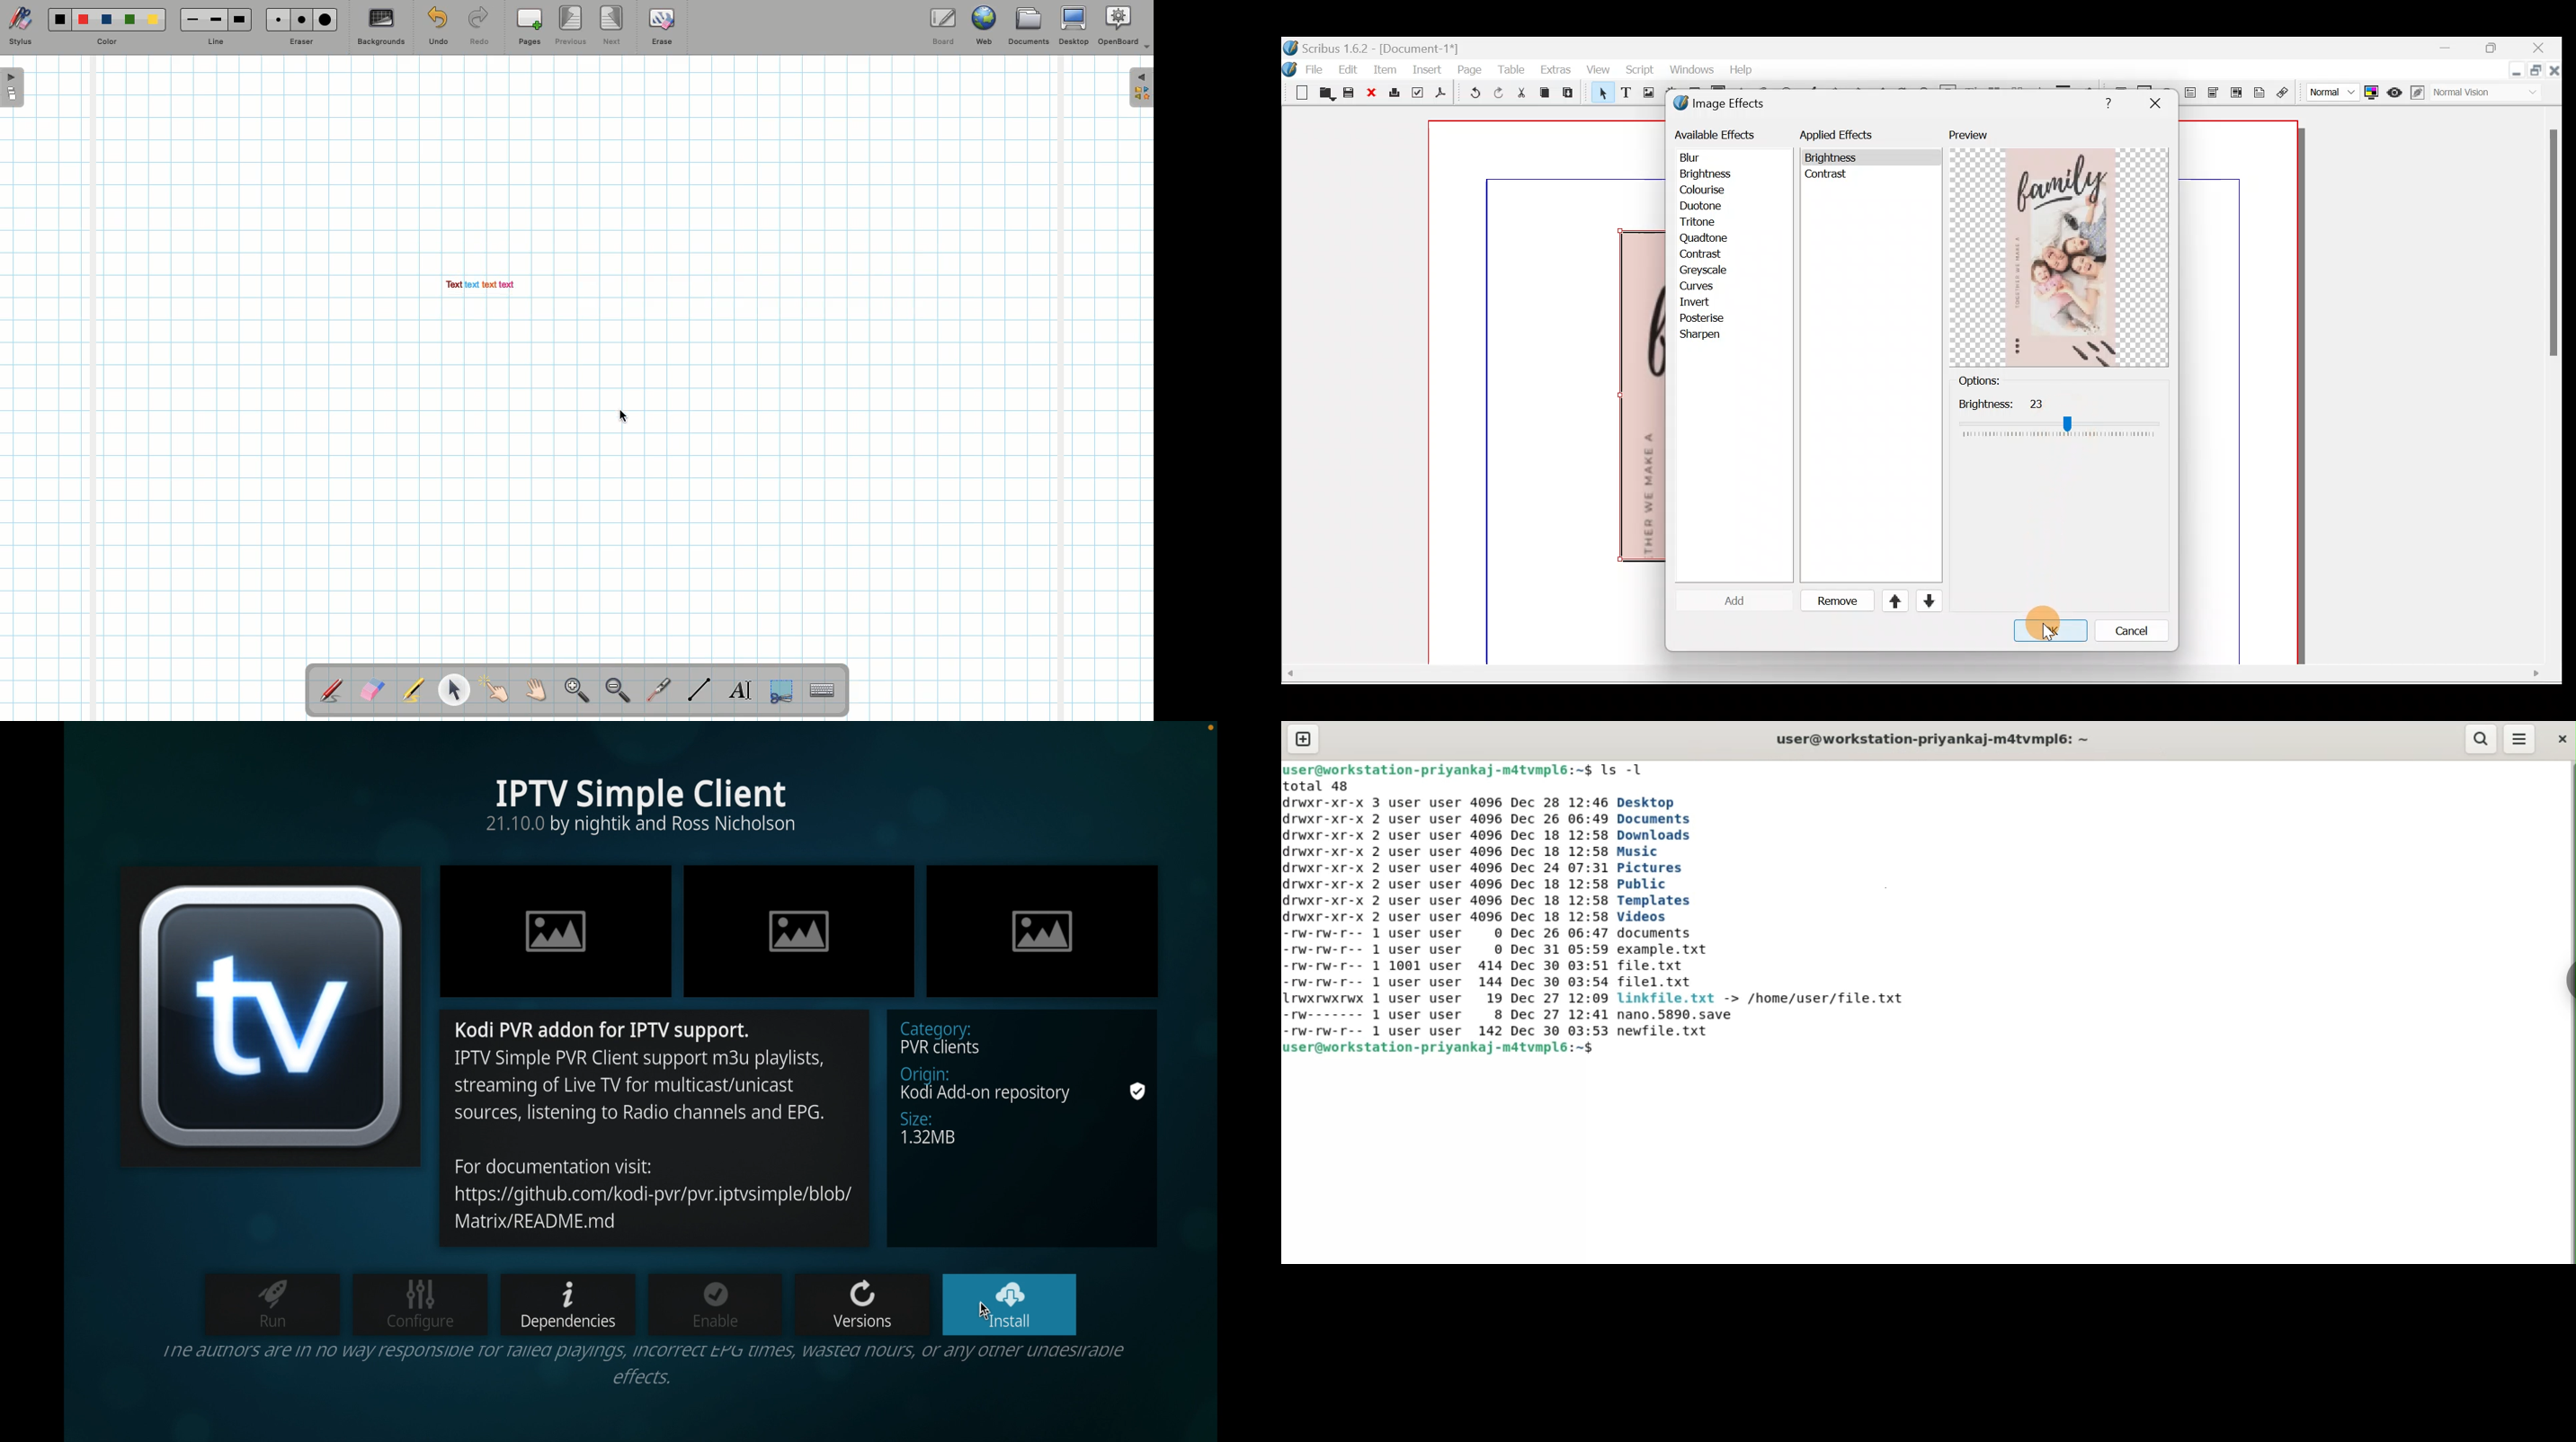  Describe the element at coordinates (2496, 50) in the screenshot. I see `maximise` at that location.